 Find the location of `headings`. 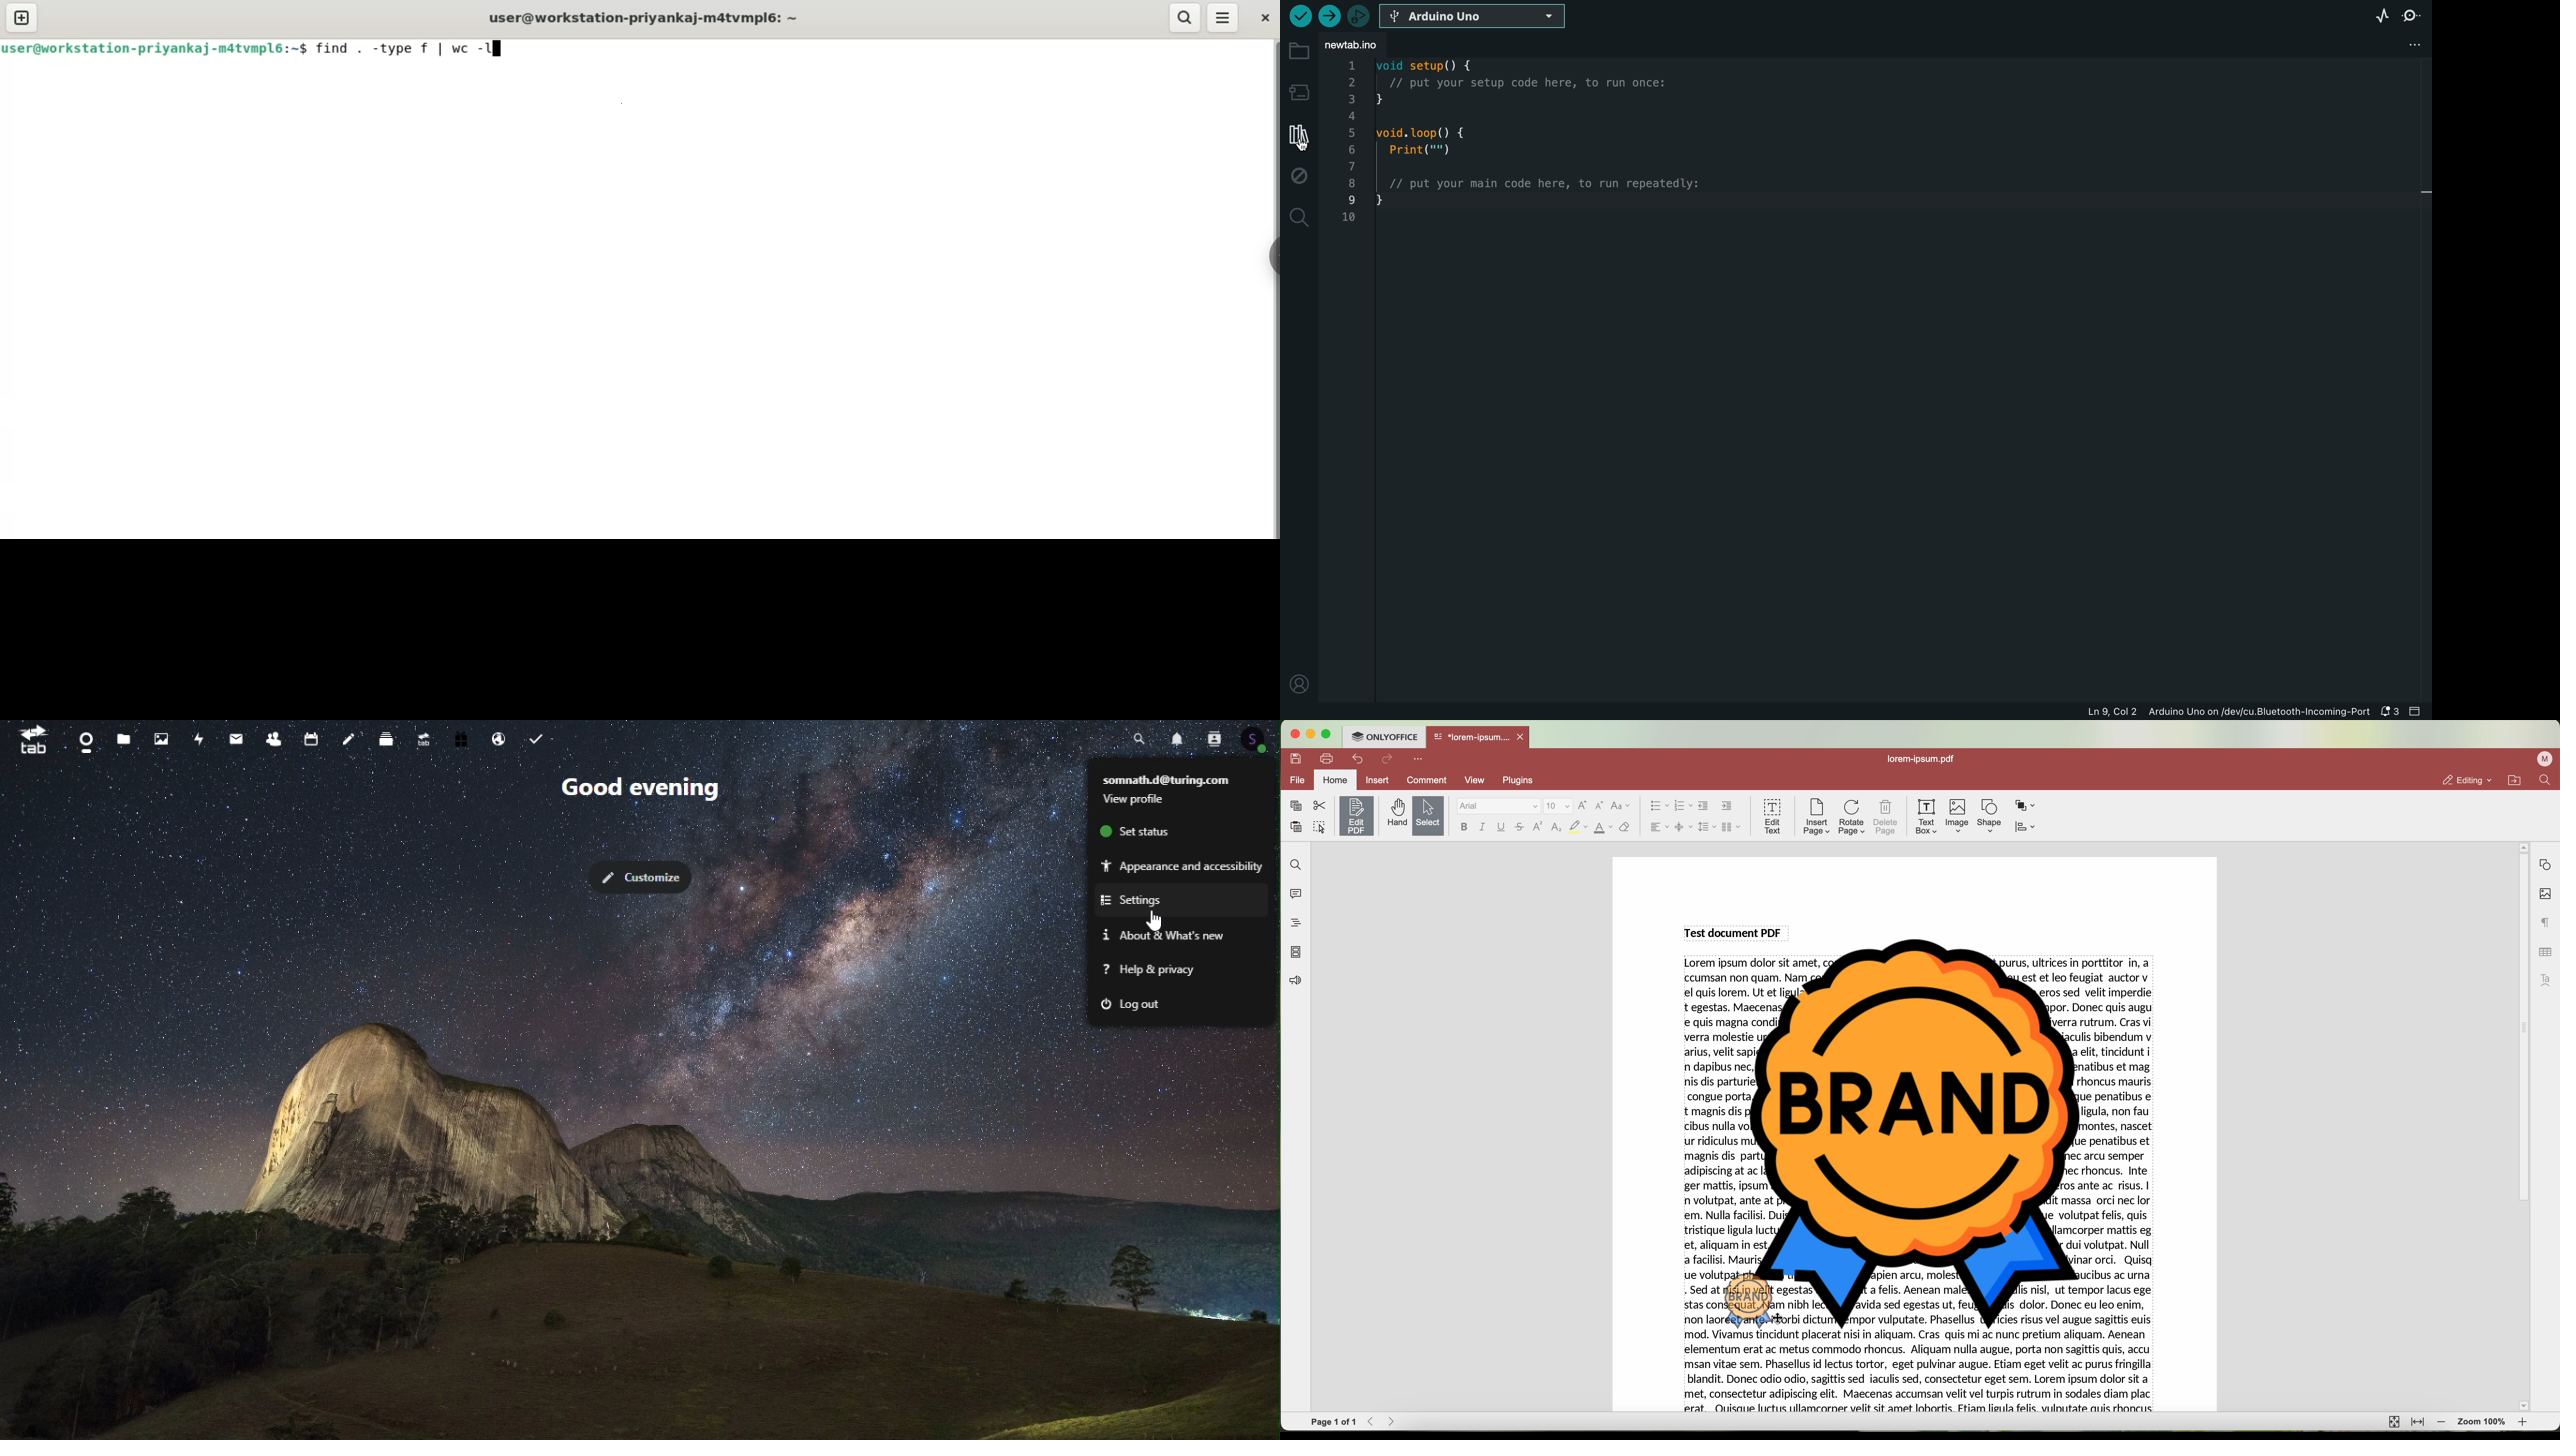

headings is located at coordinates (1292, 923).